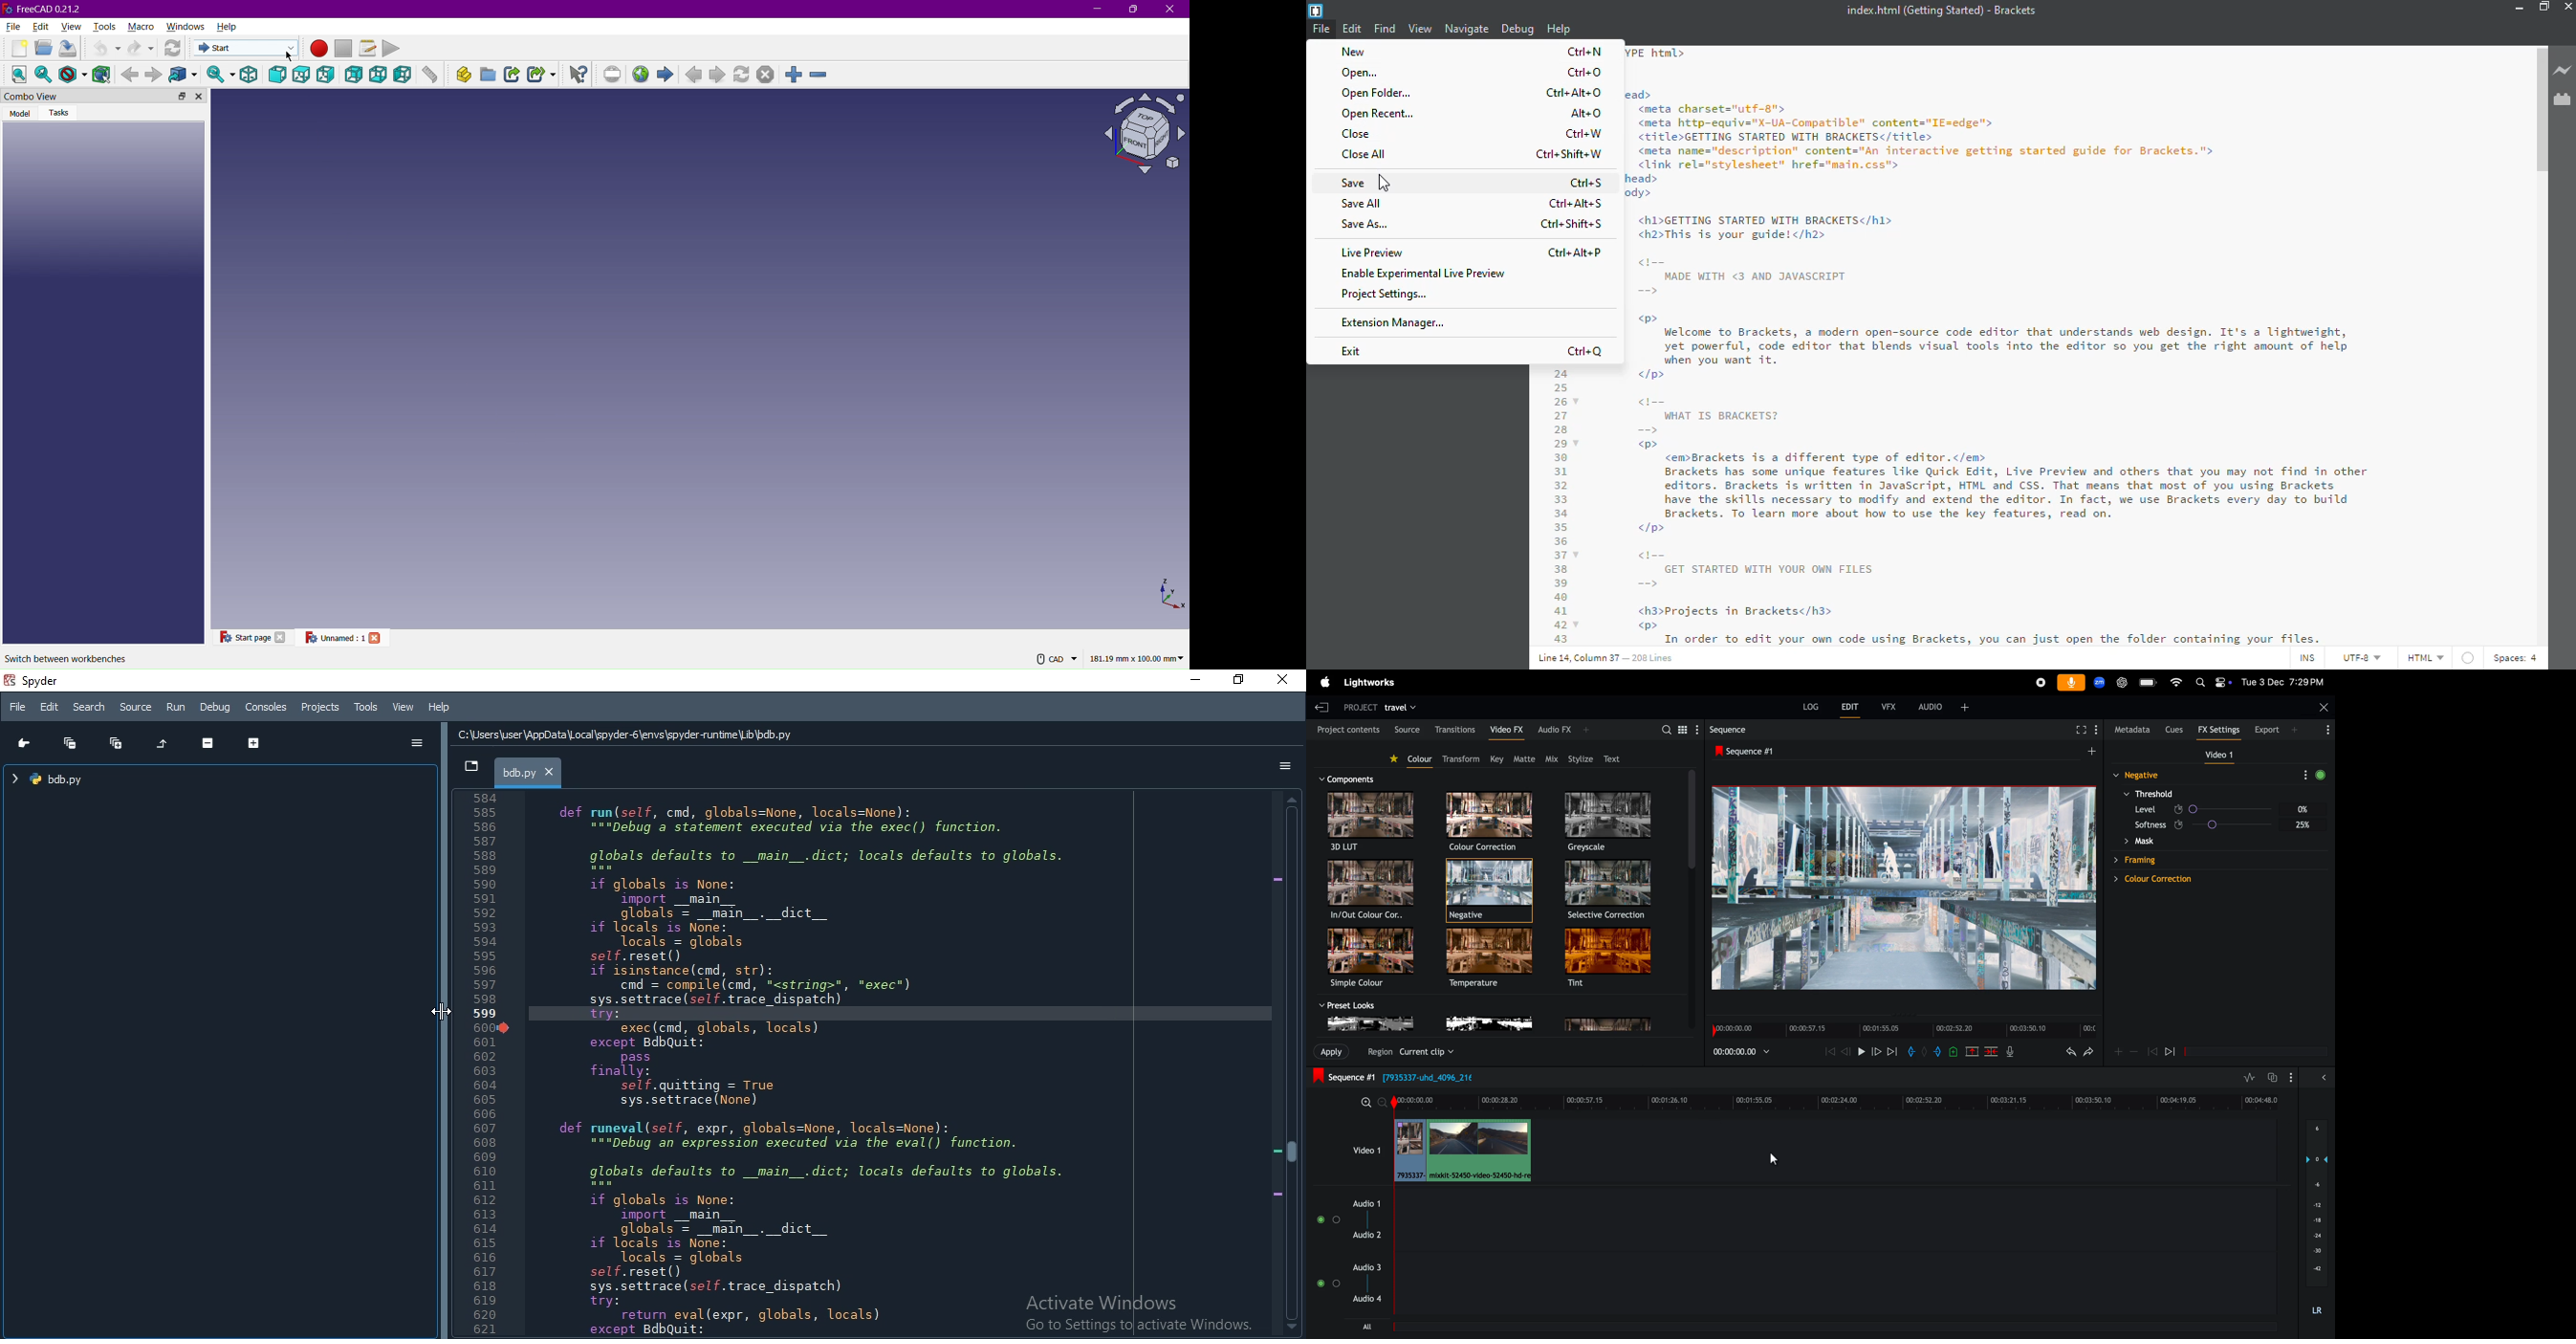  What do you see at coordinates (1351, 28) in the screenshot?
I see `edit` at bounding box center [1351, 28].